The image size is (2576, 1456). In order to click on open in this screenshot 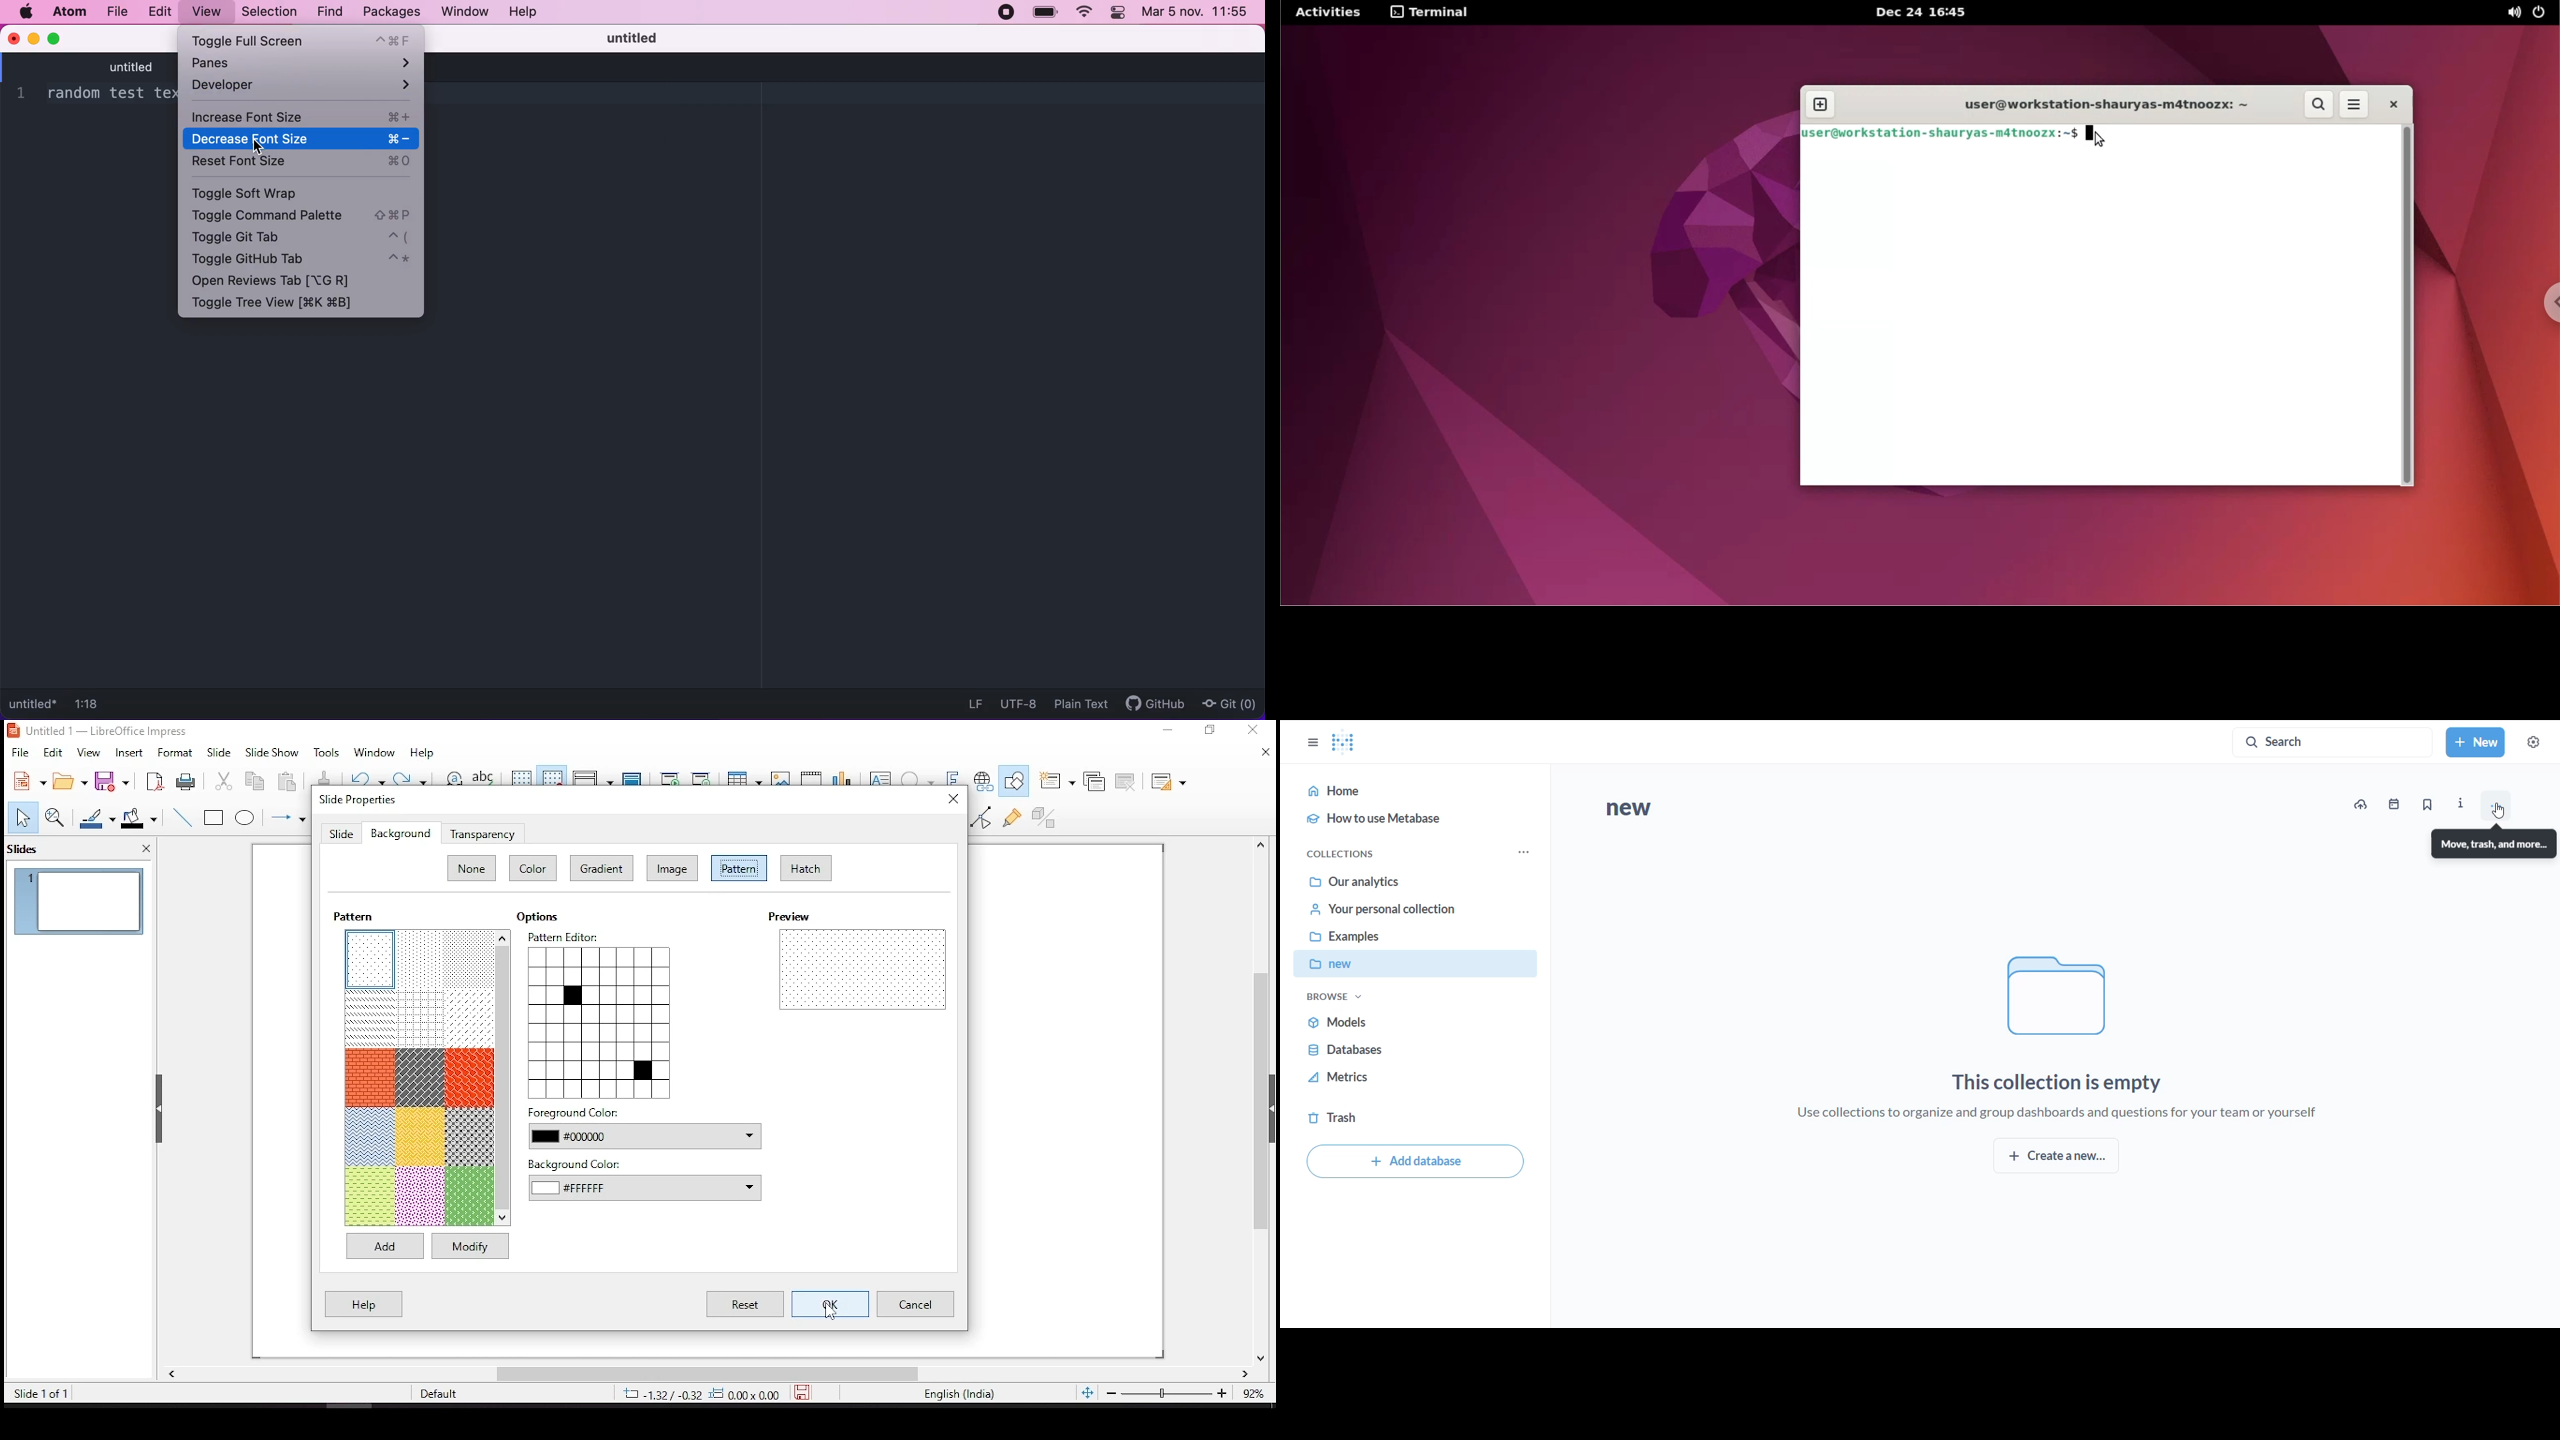, I will do `click(70, 779)`.